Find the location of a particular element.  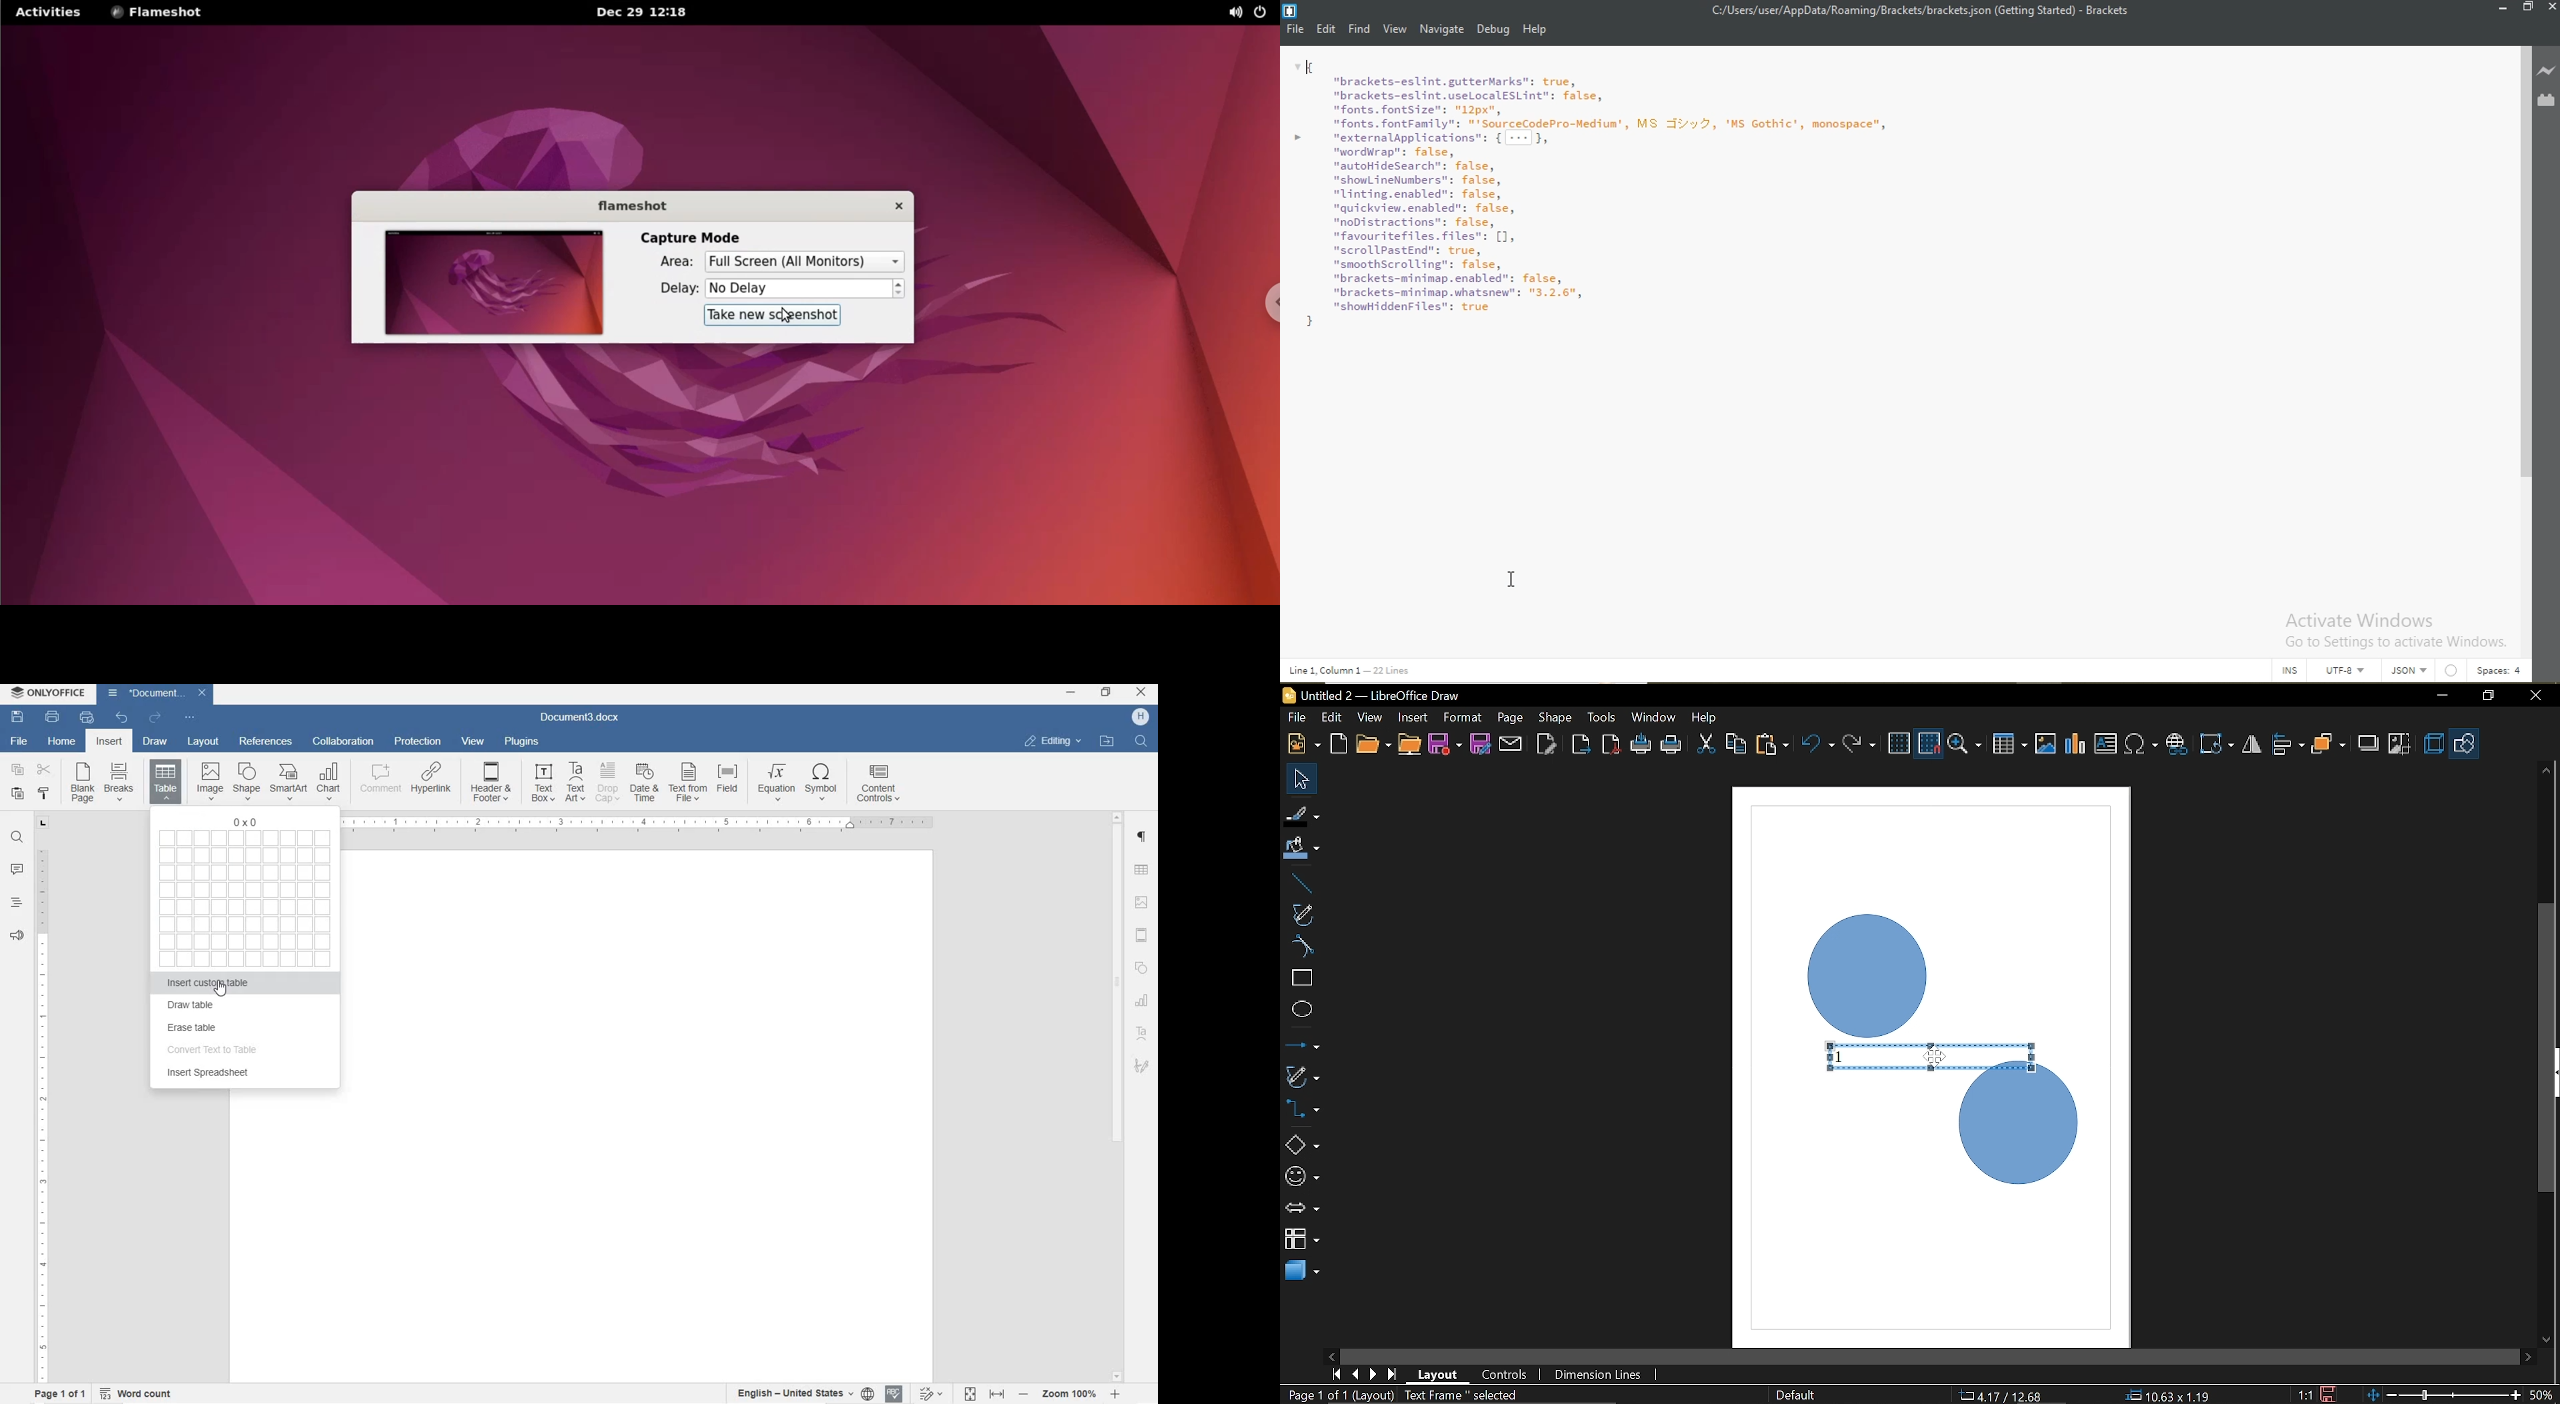

insert custom table is located at coordinates (216, 983).